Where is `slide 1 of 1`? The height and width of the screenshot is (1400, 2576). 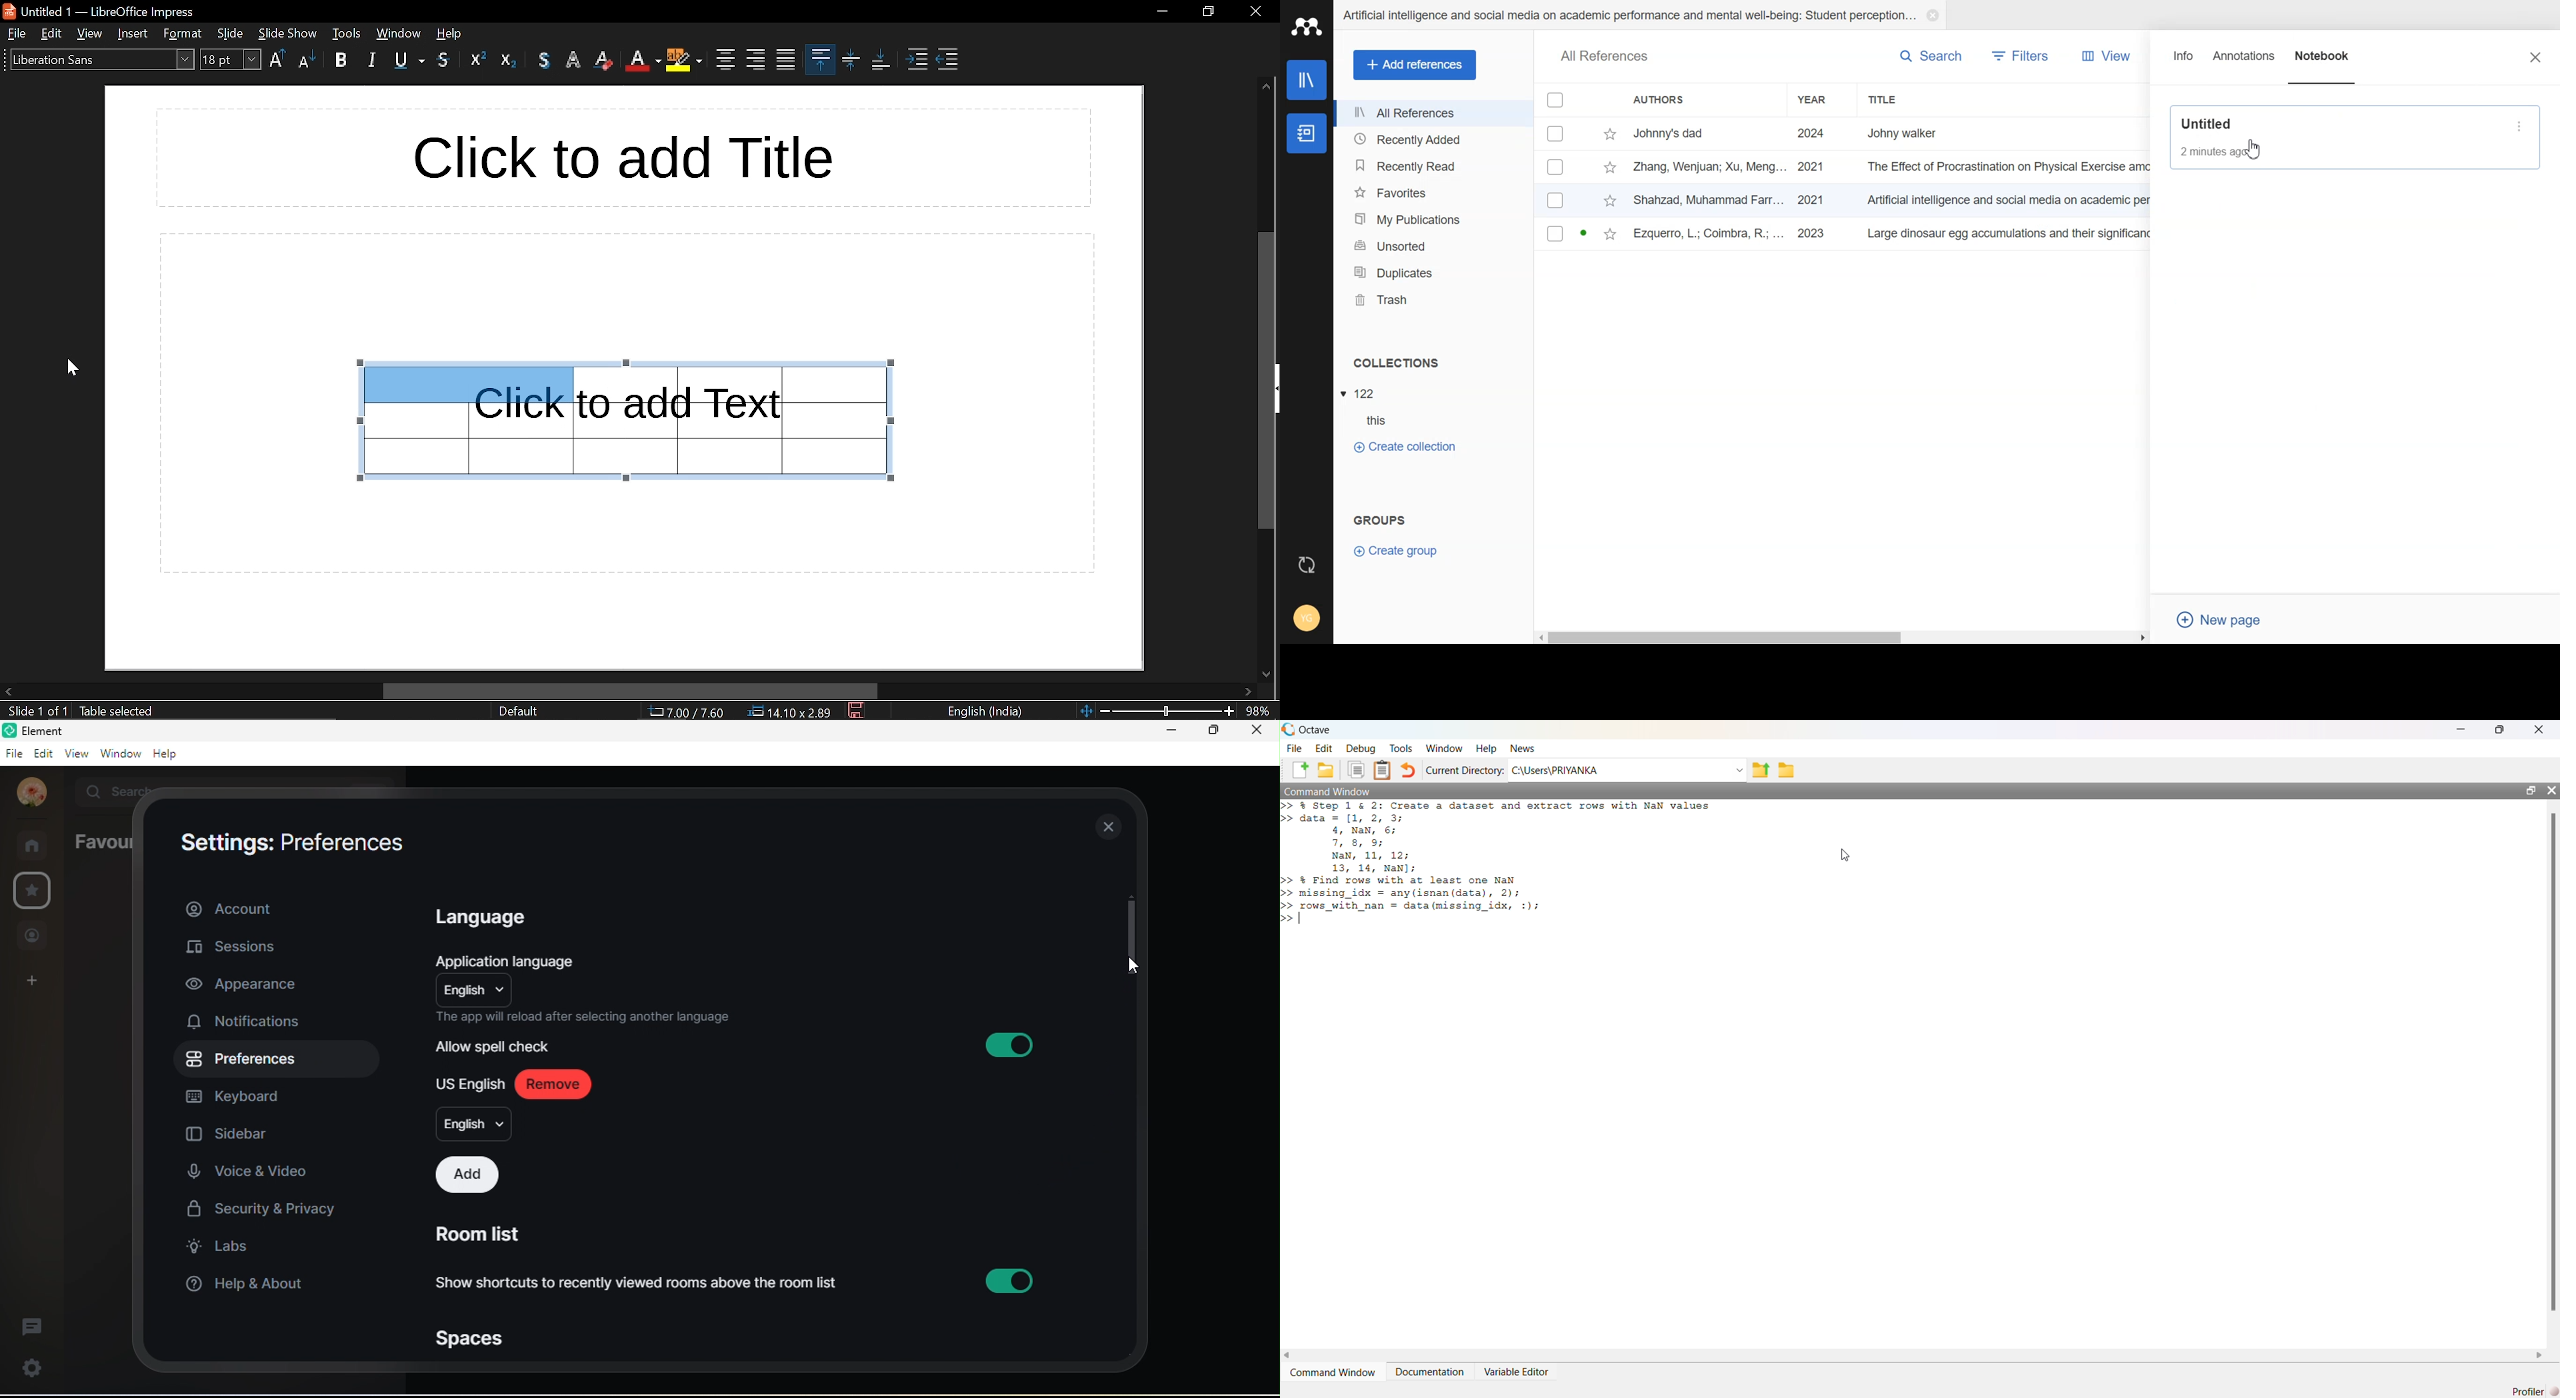 slide 1 of 1 is located at coordinates (37, 712).